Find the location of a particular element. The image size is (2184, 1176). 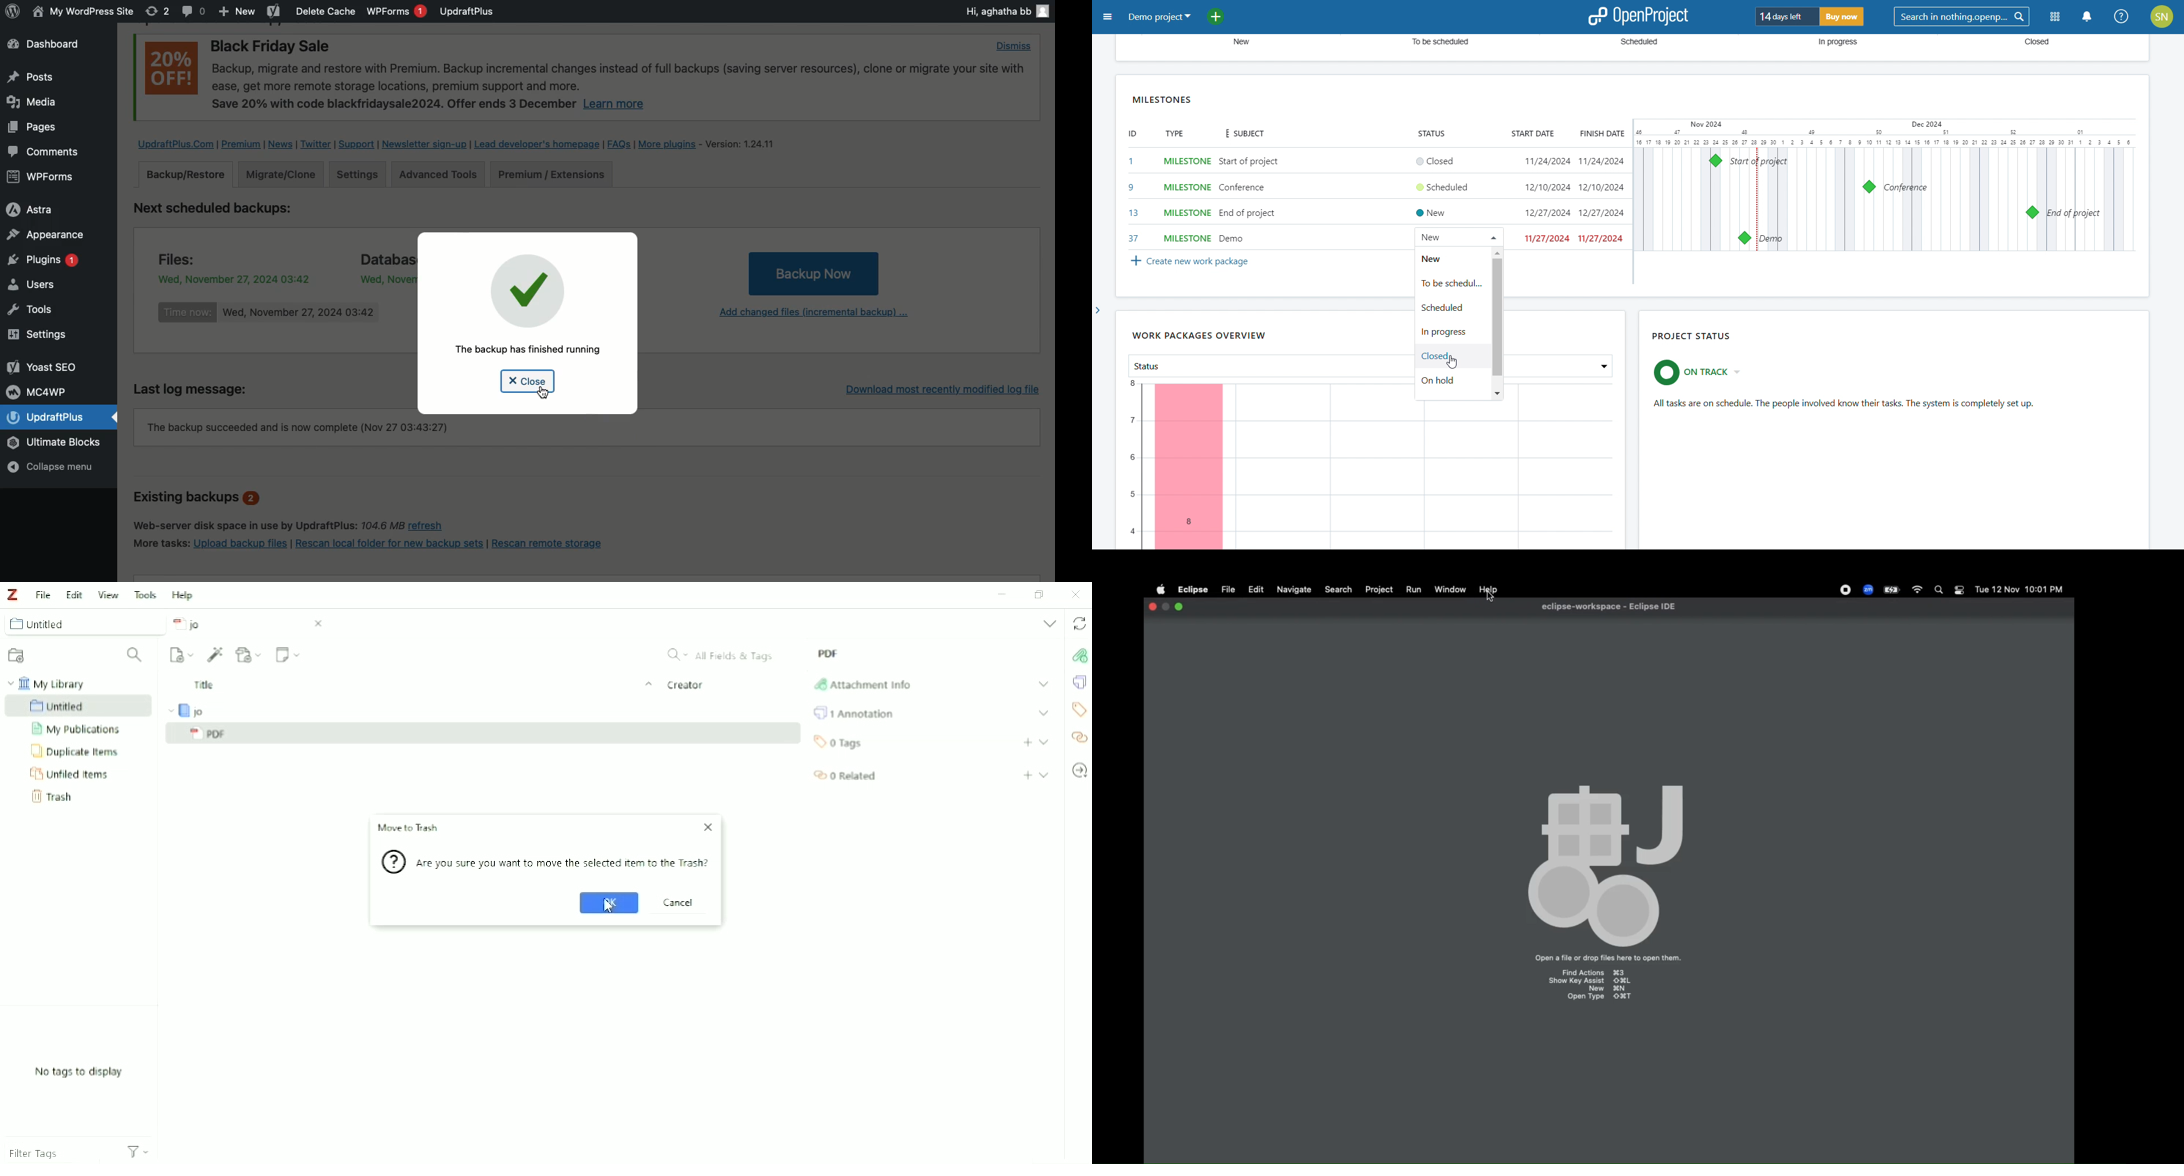

Emblem is located at coordinates (526, 289).